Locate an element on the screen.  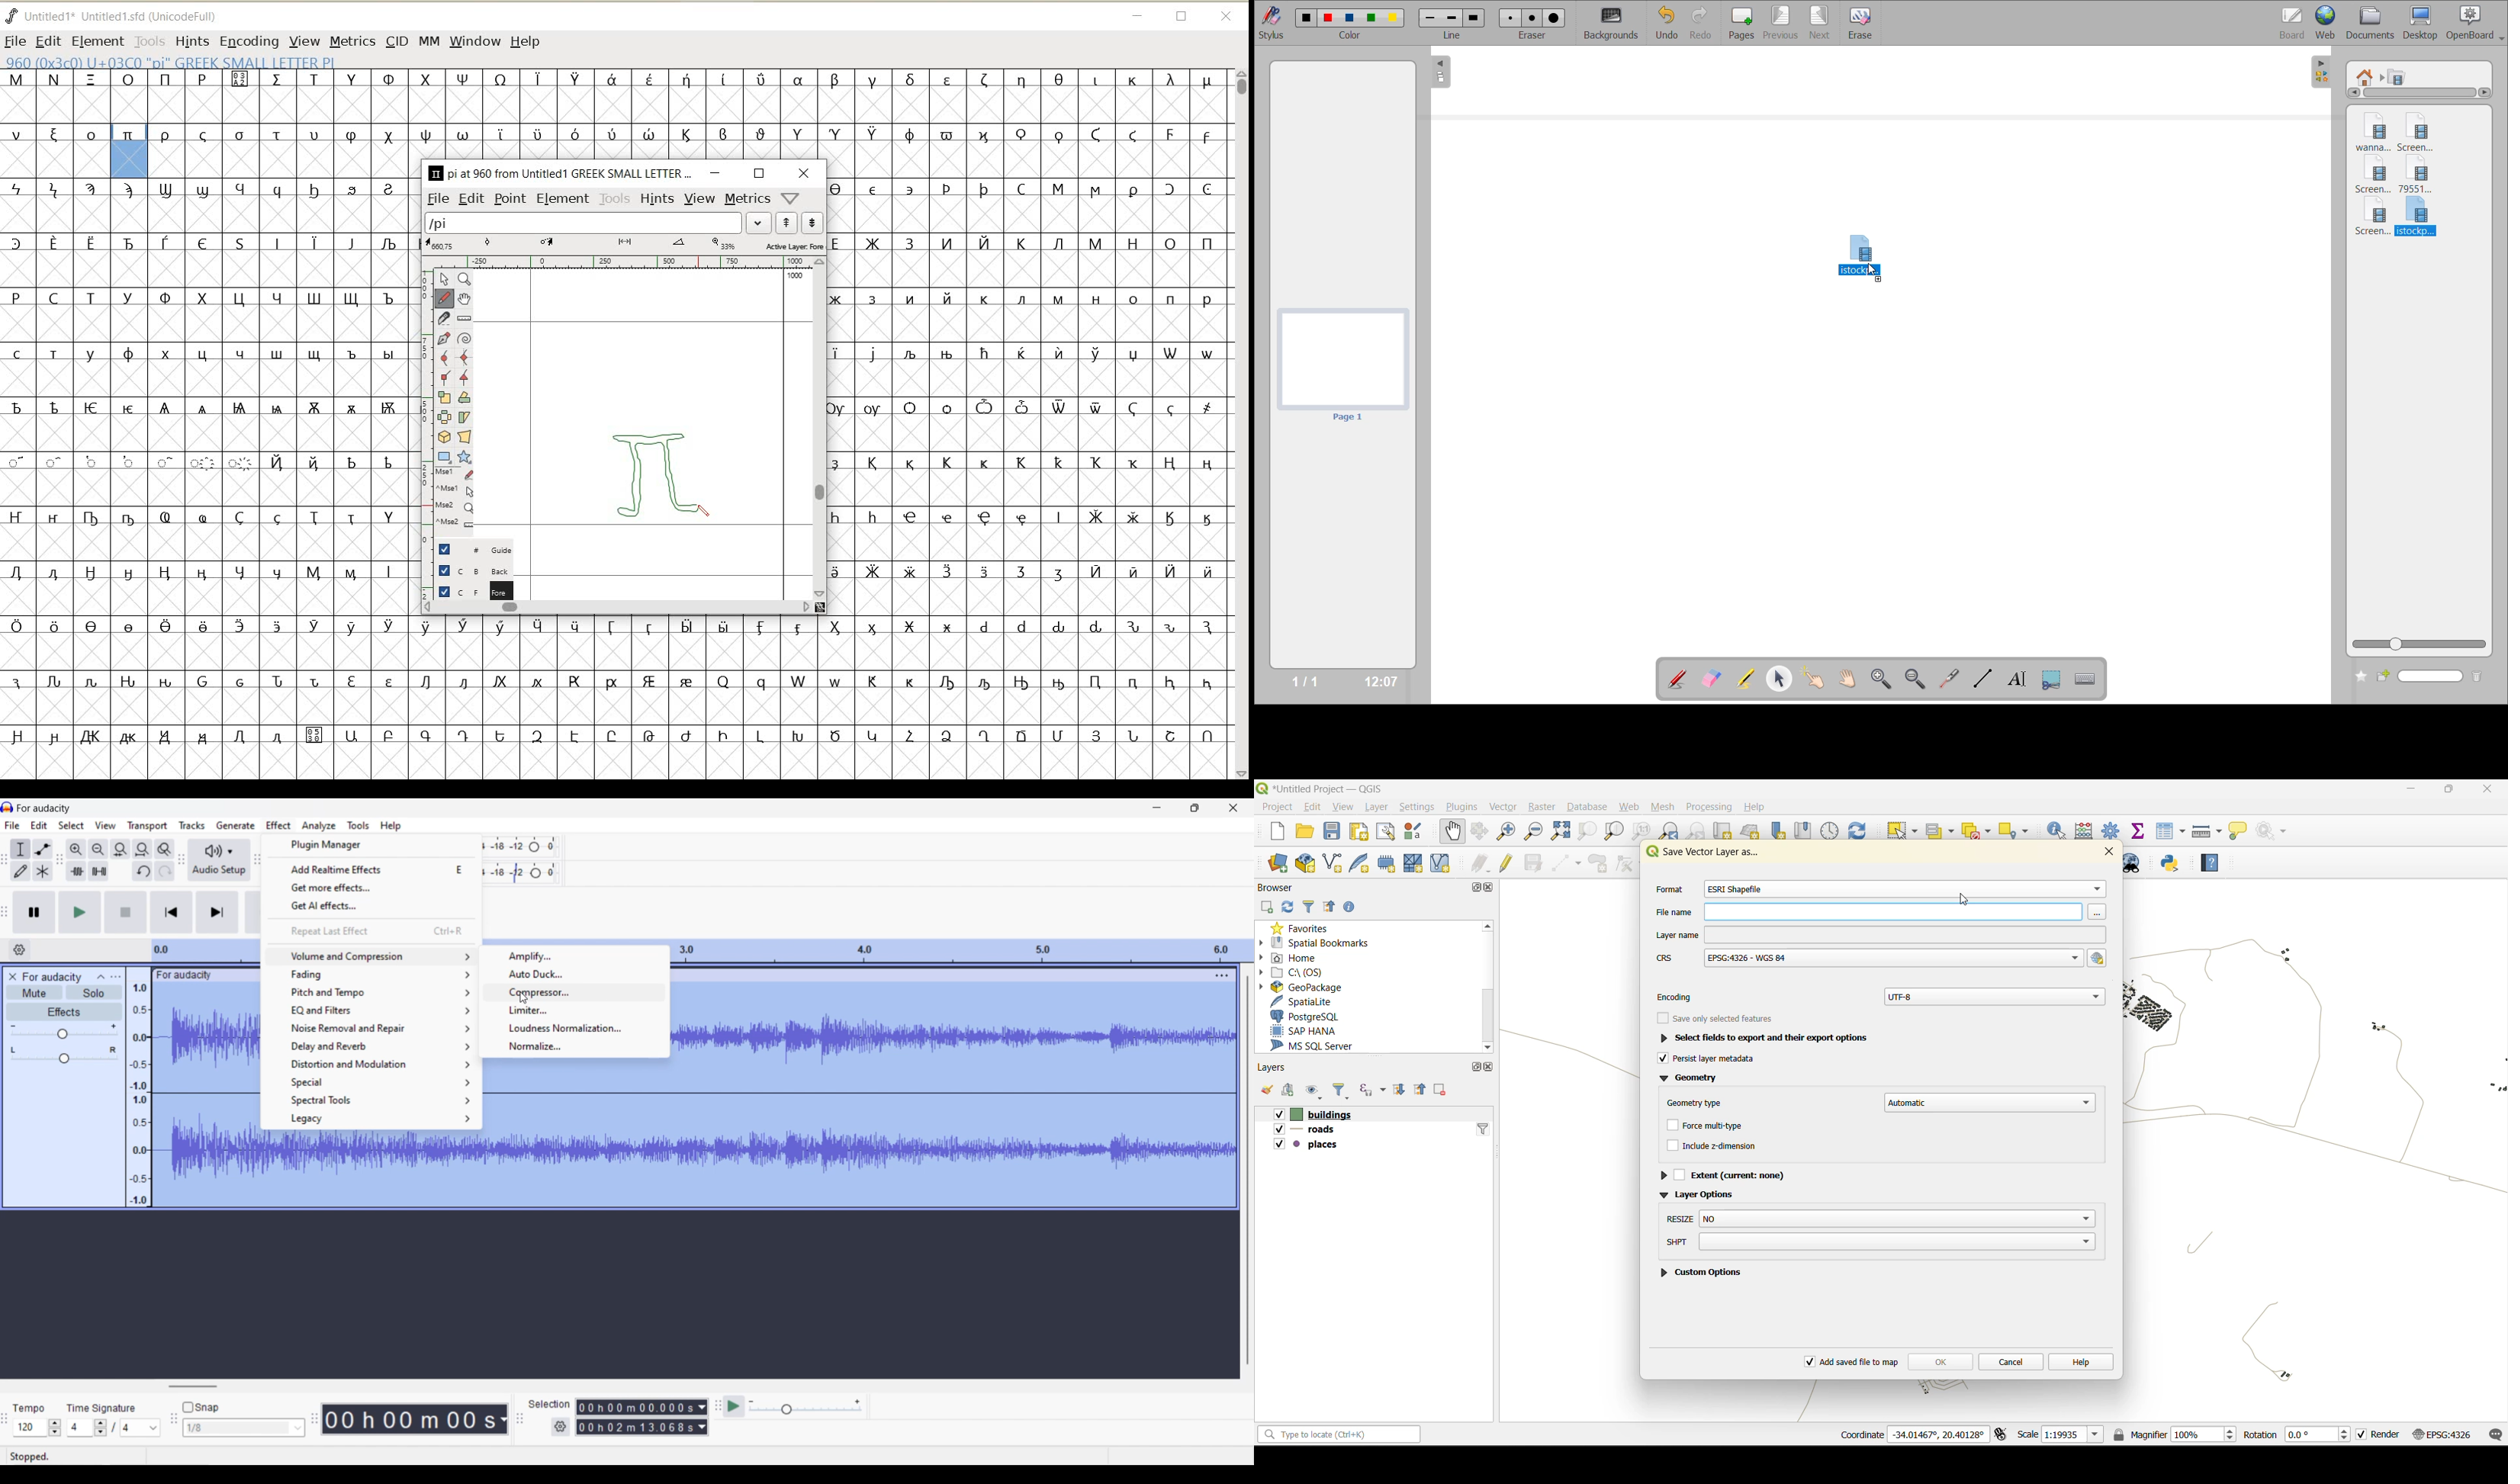
For audacity is located at coordinates (43, 809).